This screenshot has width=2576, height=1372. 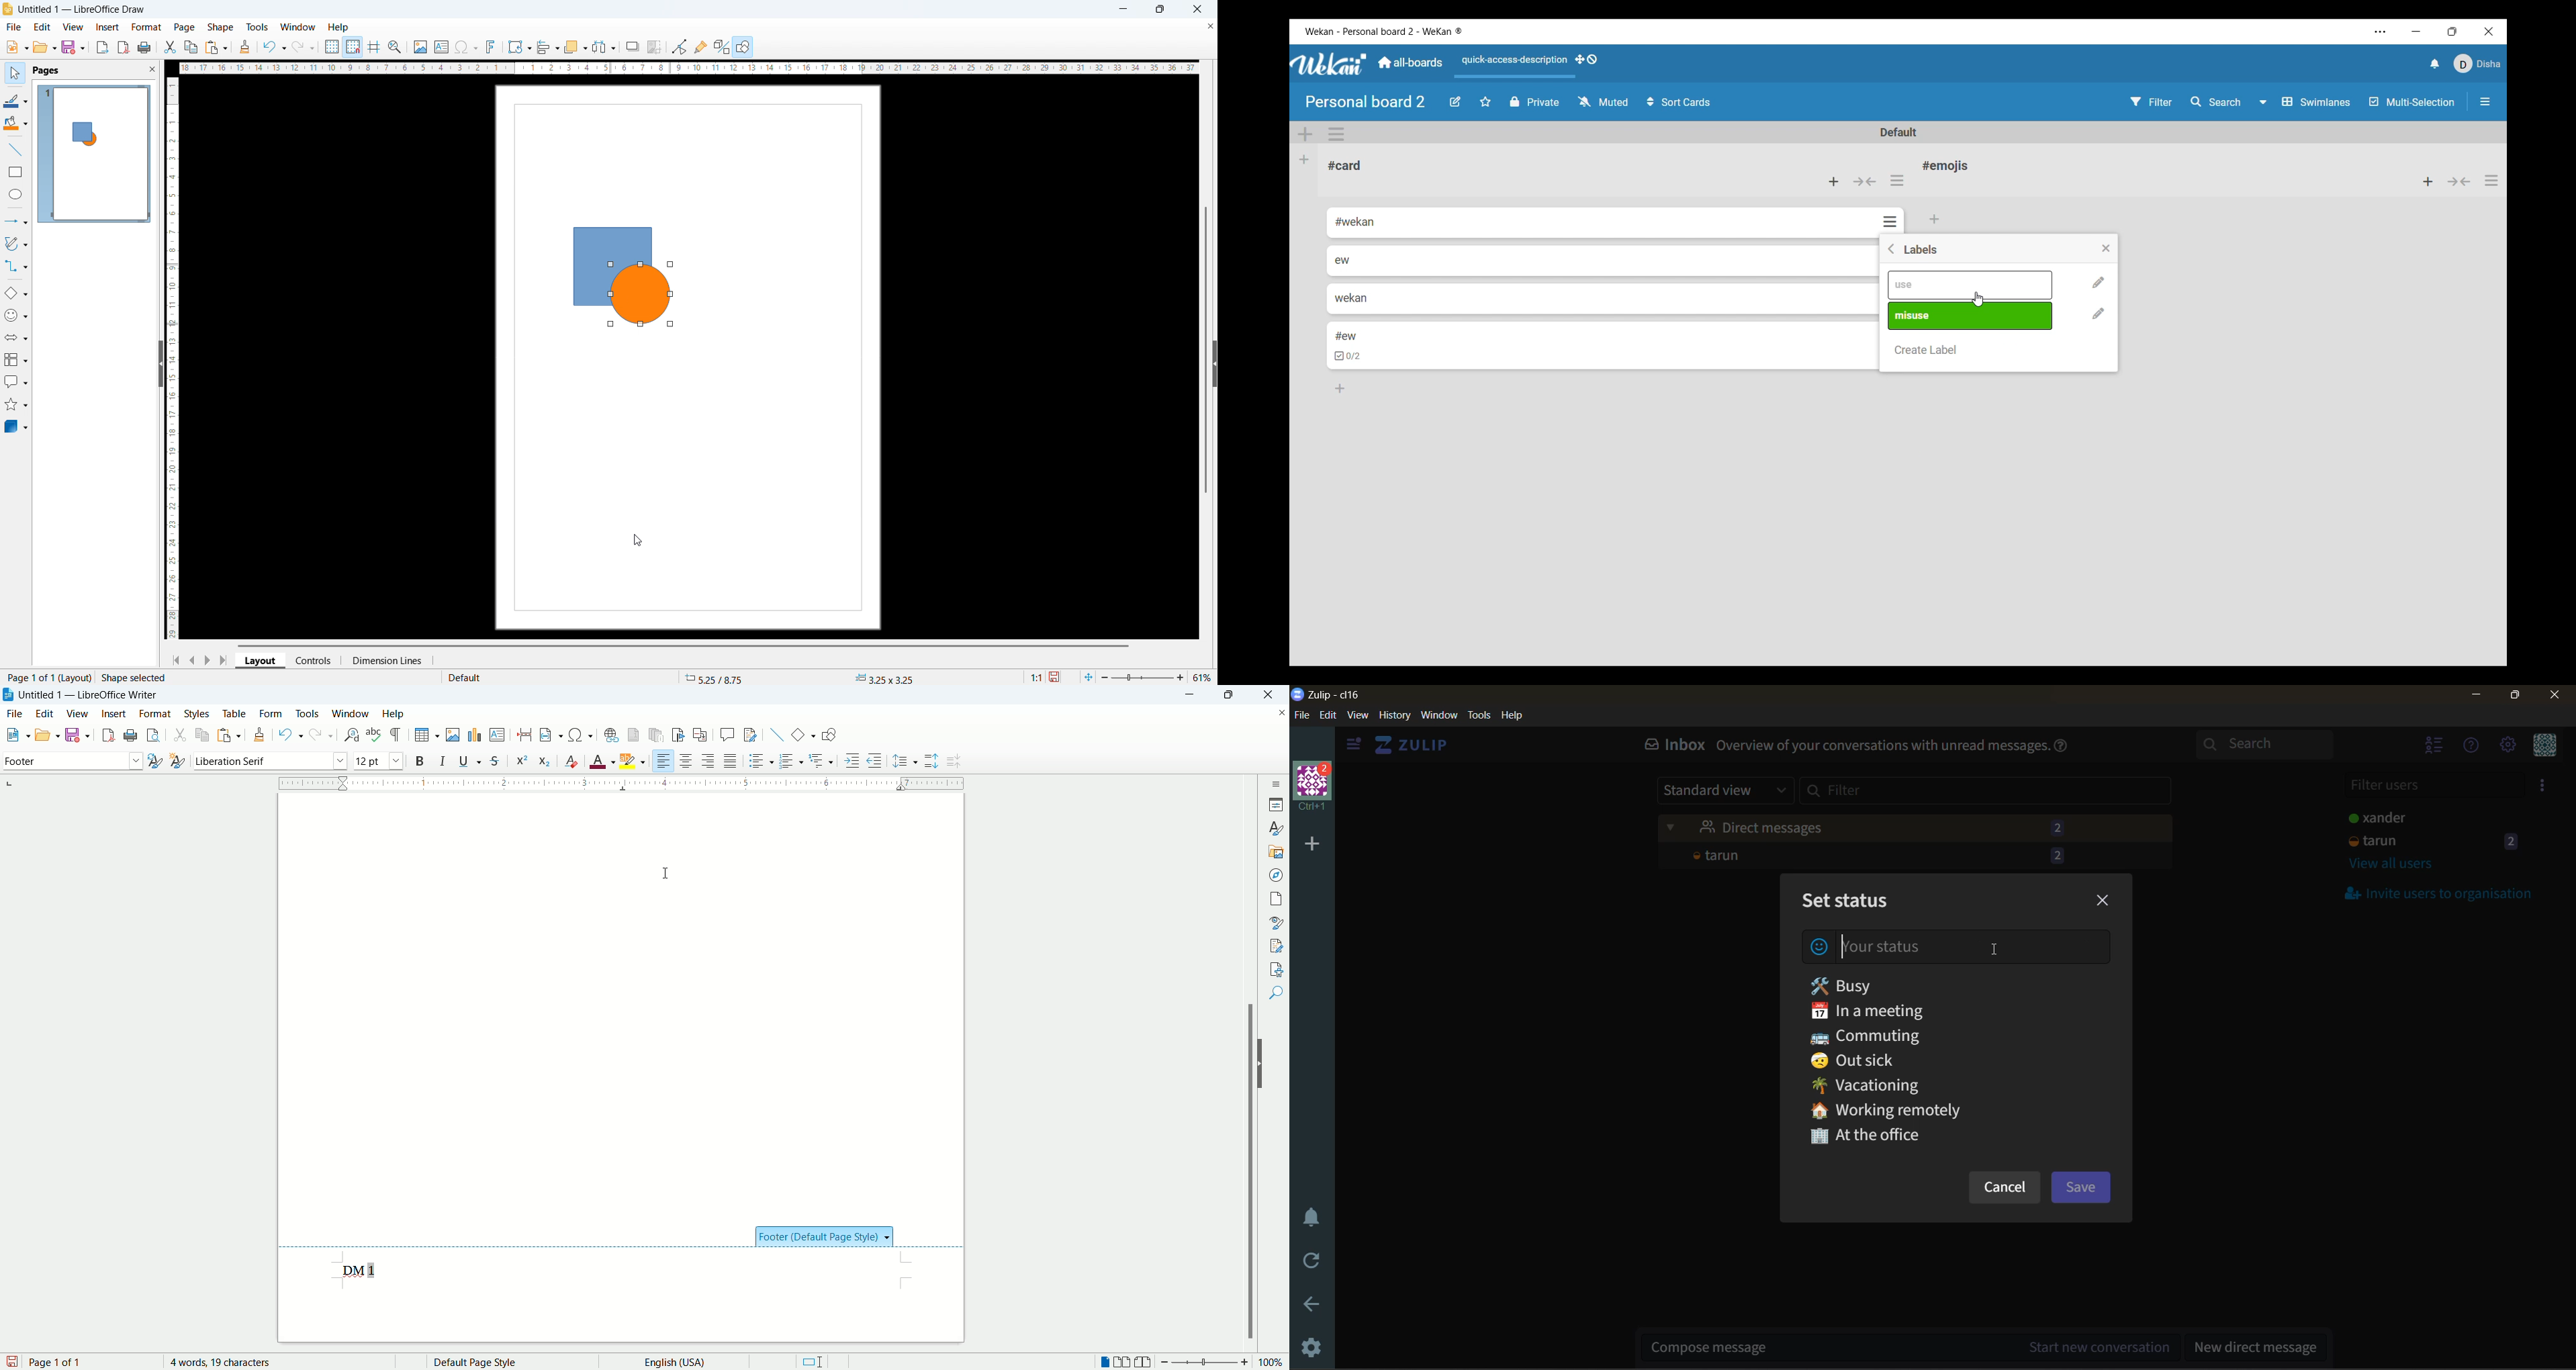 I want to click on Symbol shapes , so click(x=16, y=314).